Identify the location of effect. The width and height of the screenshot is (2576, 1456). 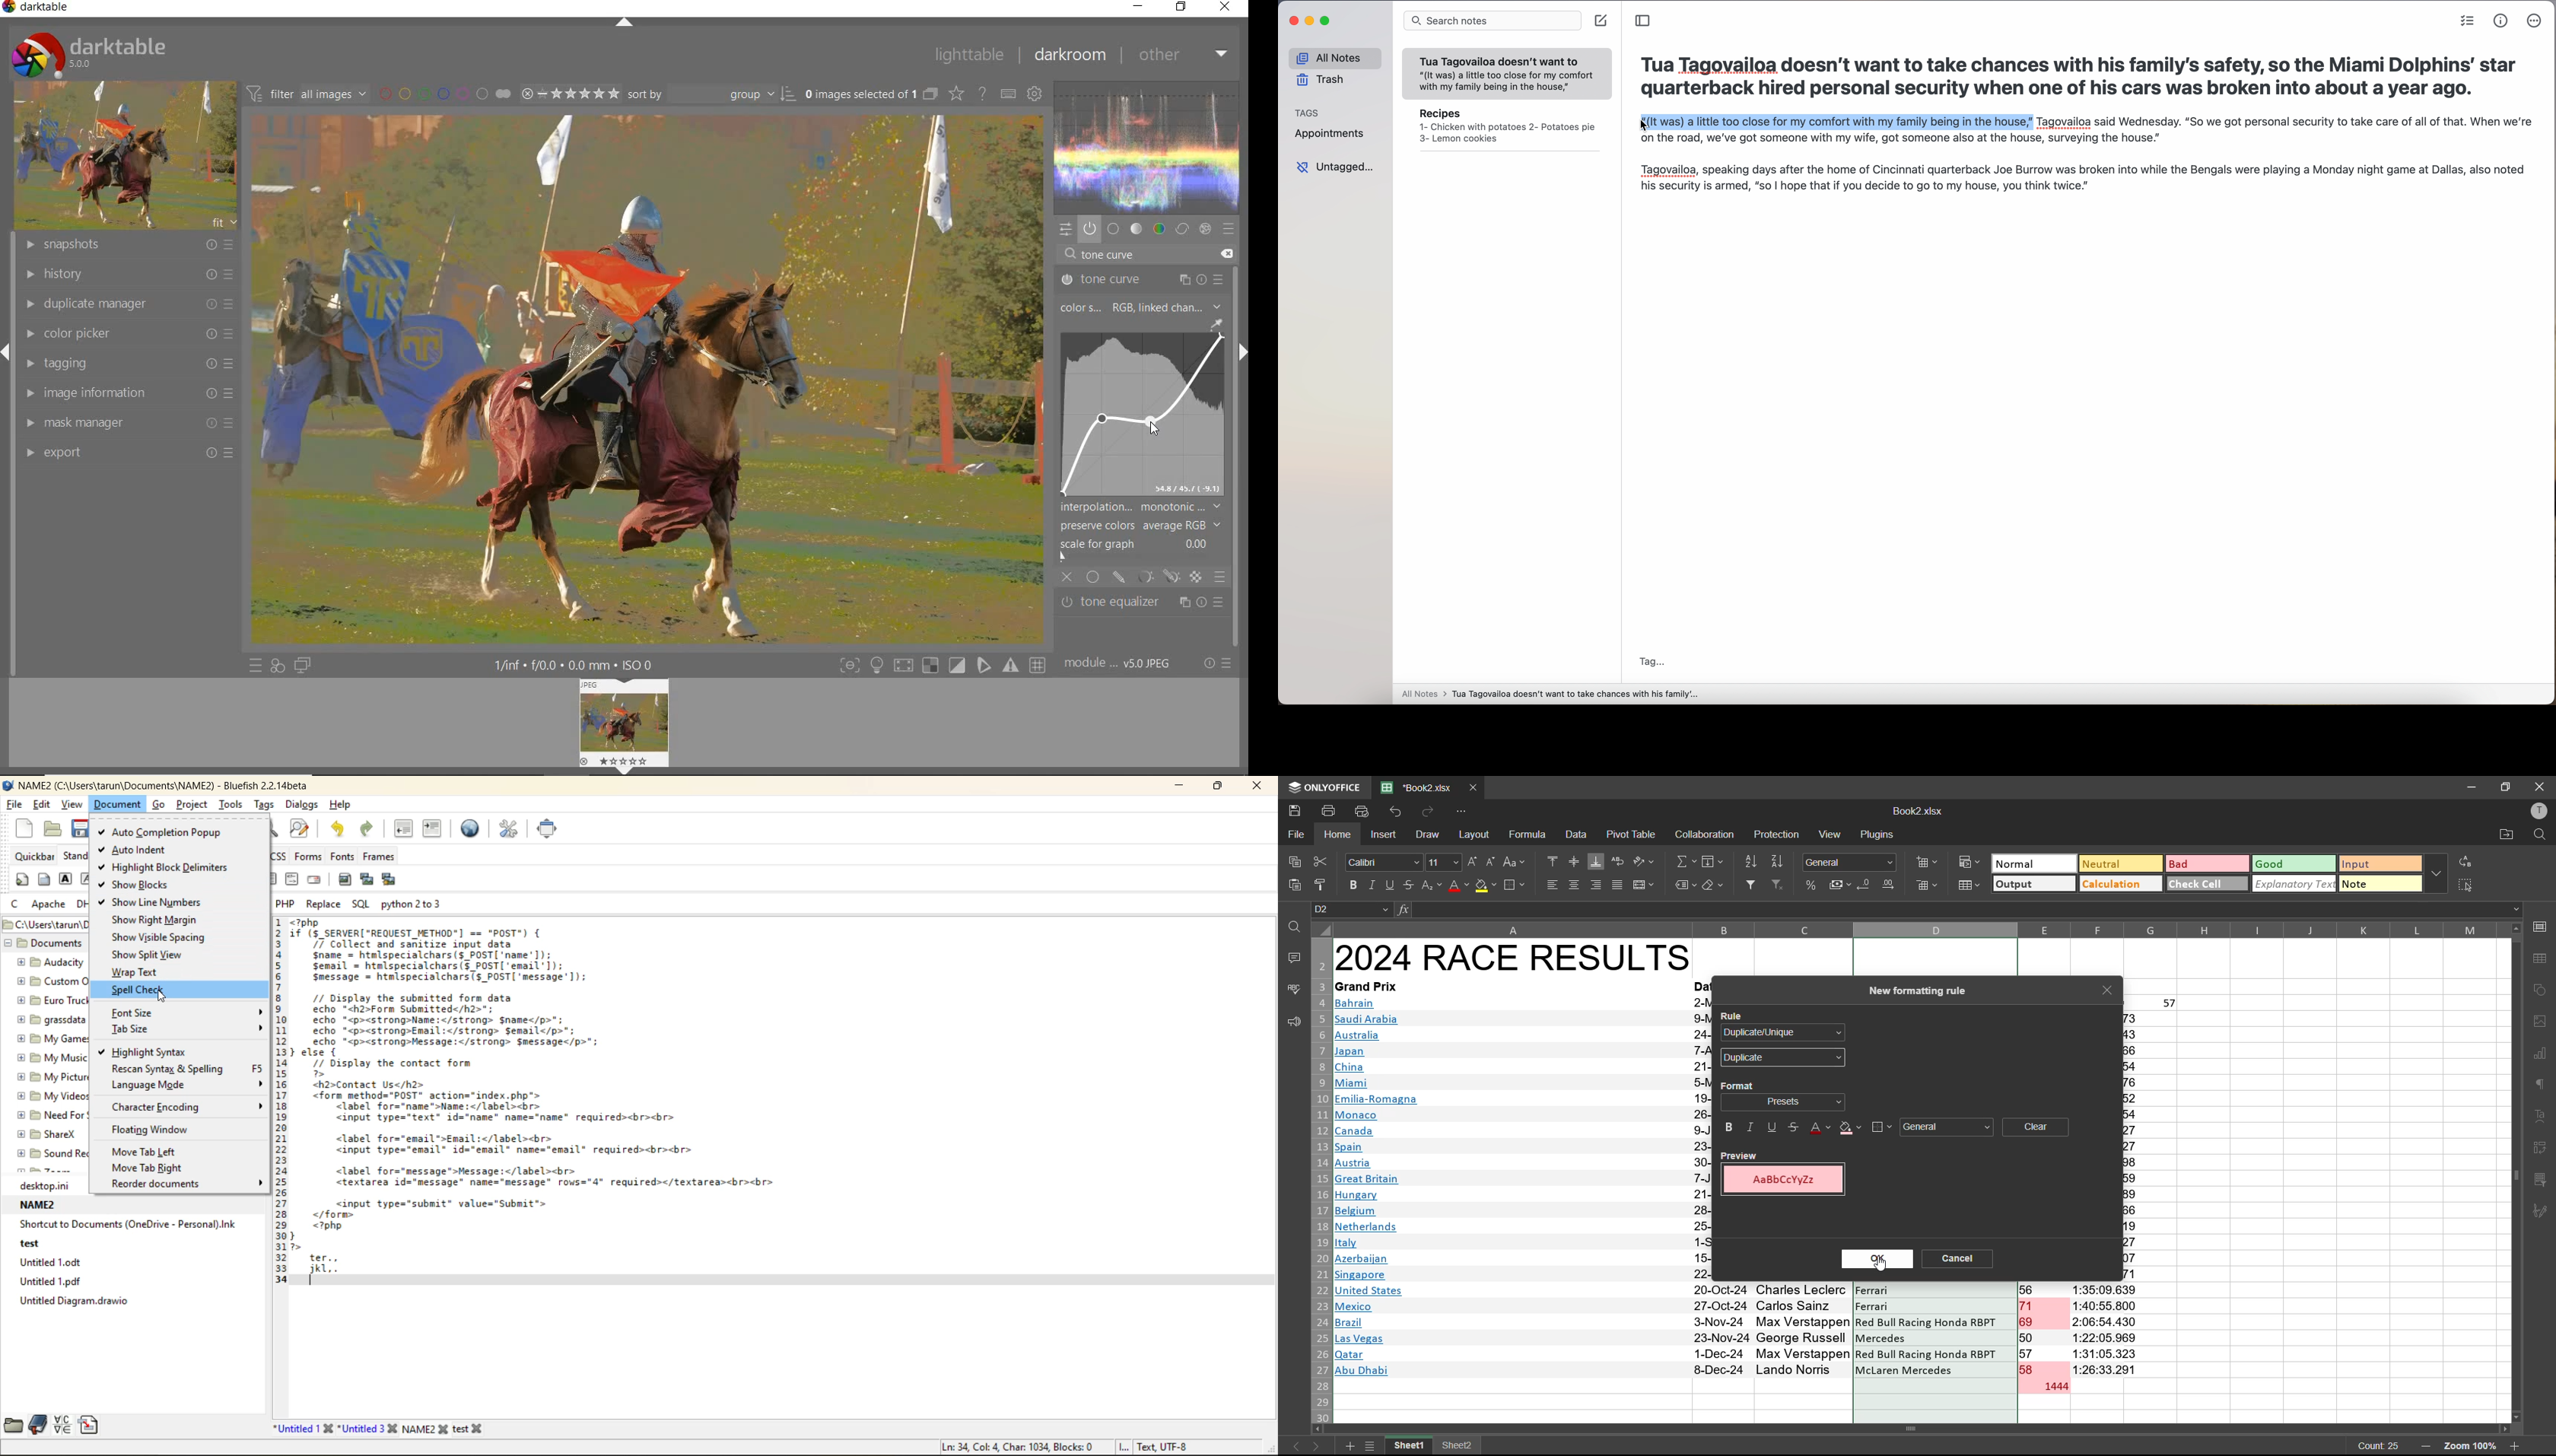
(1204, 229).